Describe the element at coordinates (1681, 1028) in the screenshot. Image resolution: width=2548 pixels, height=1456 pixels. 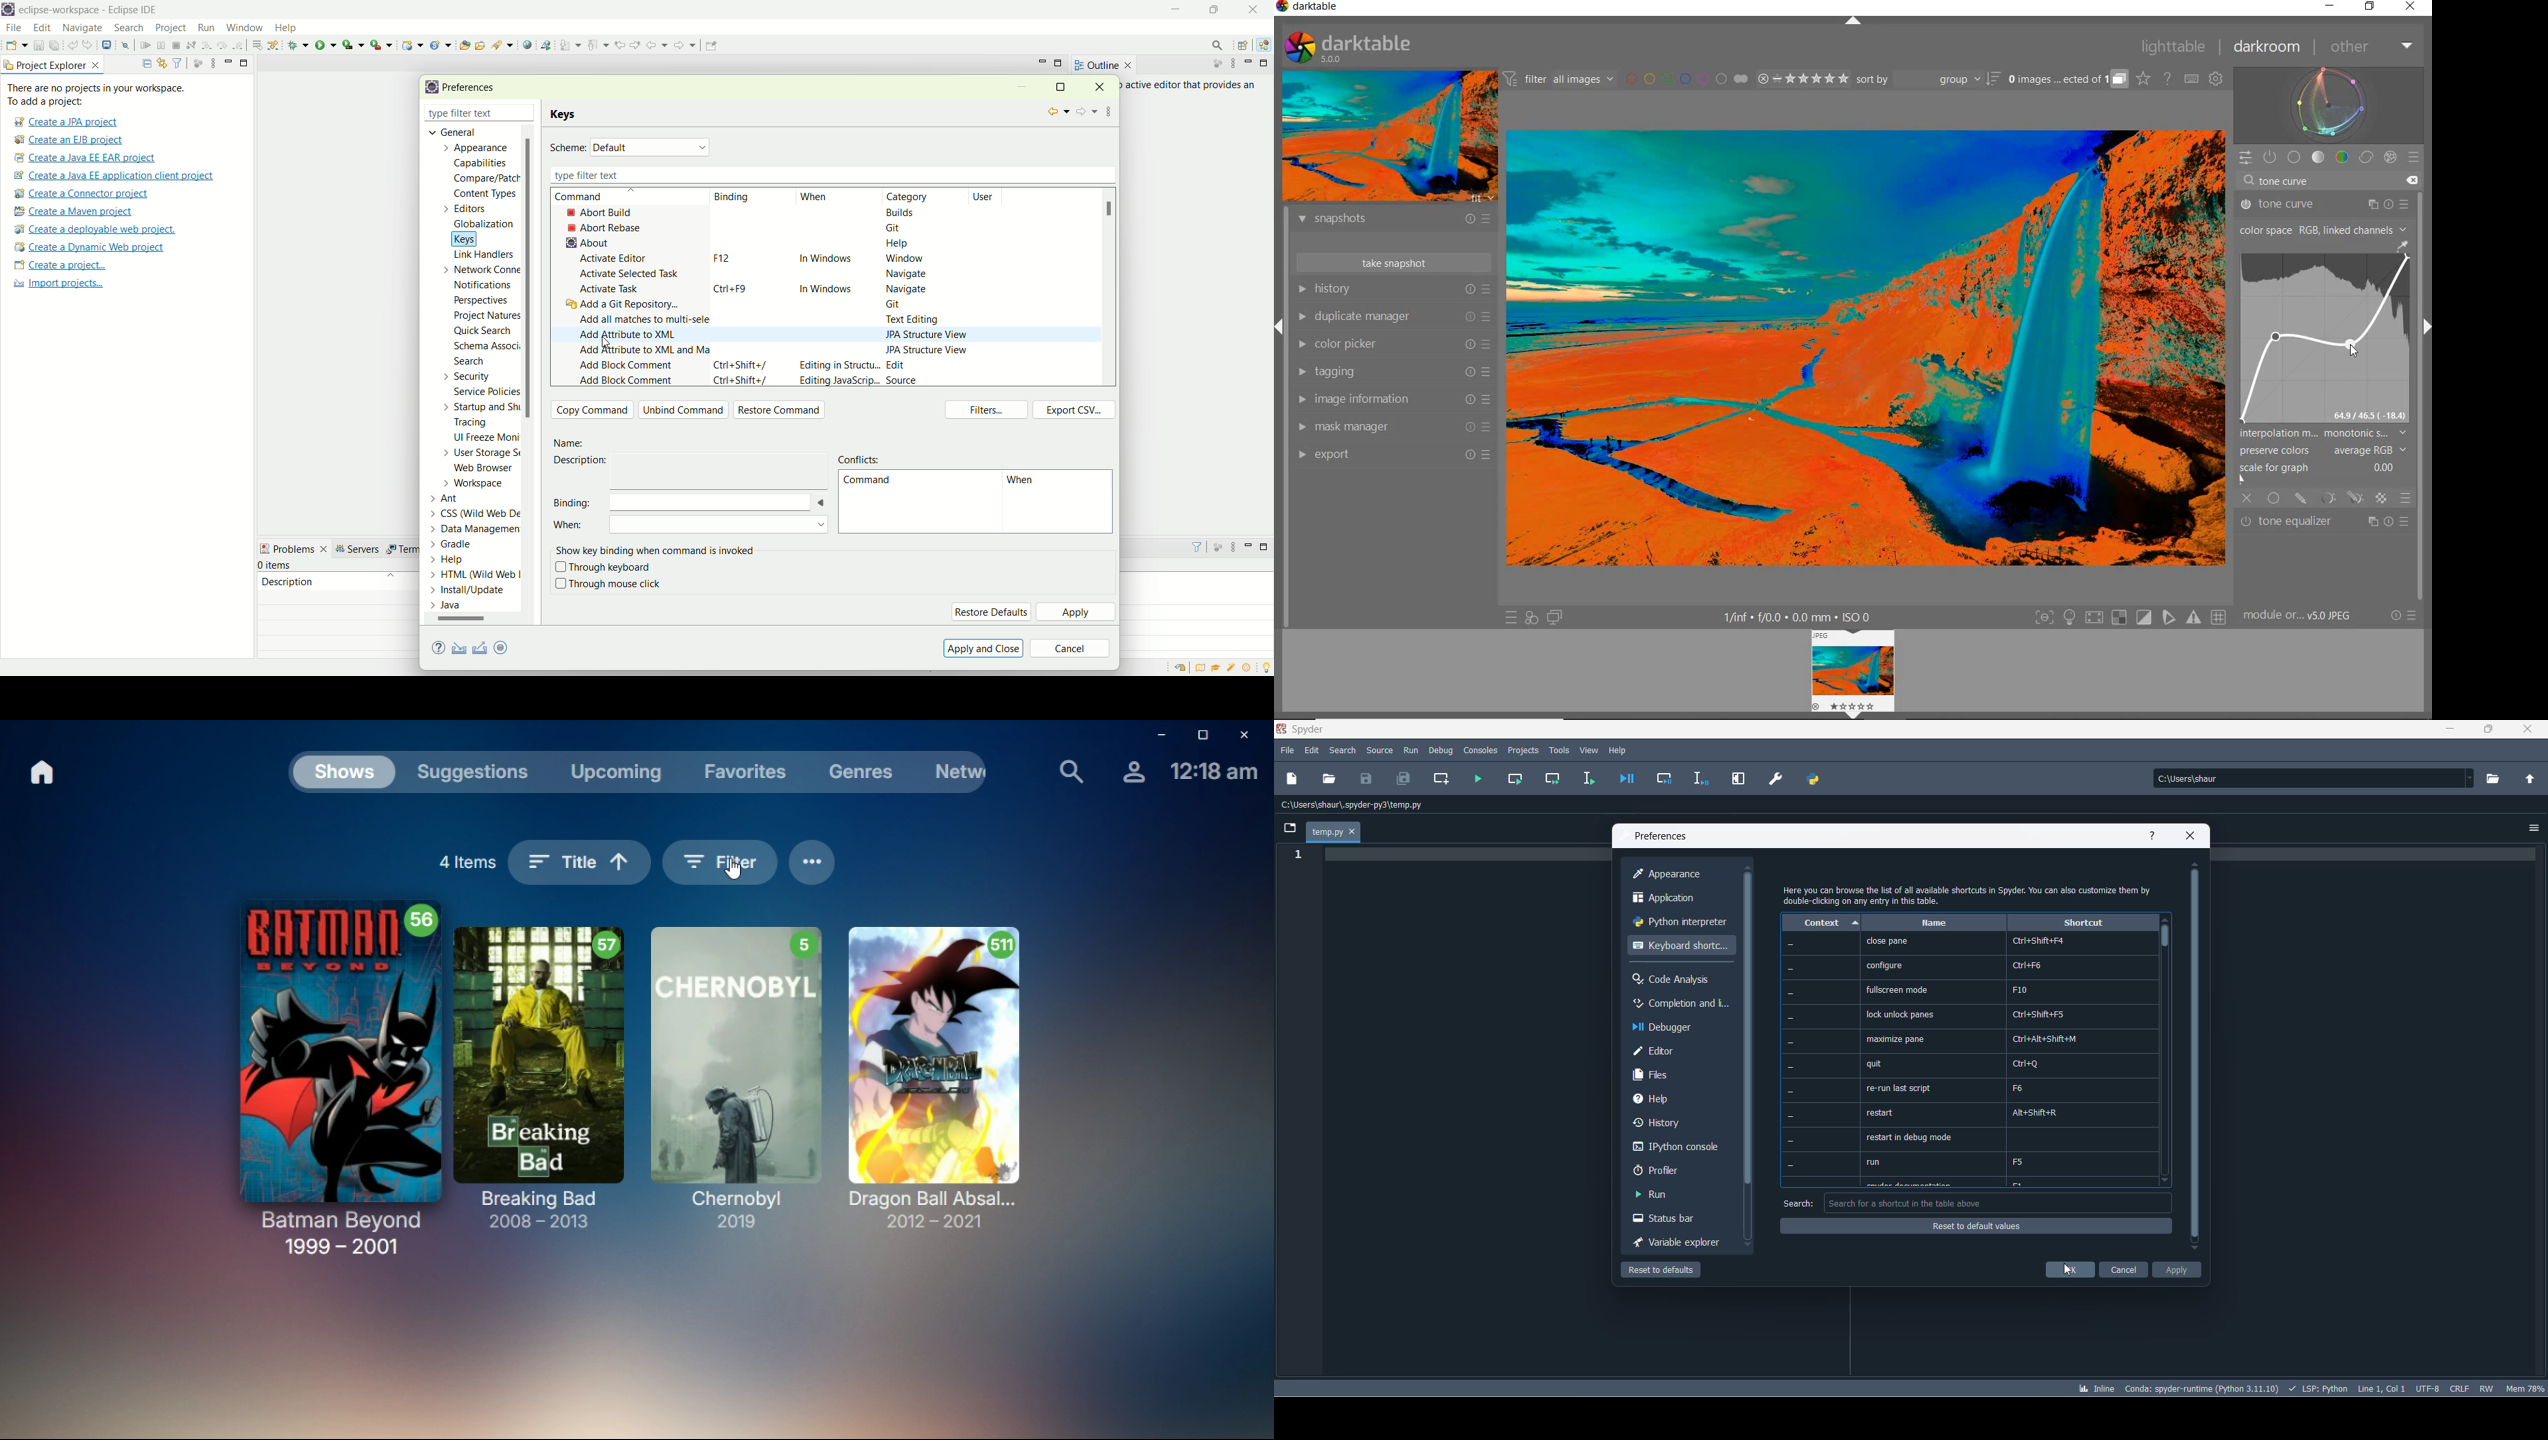
I see `debugger` at that location.